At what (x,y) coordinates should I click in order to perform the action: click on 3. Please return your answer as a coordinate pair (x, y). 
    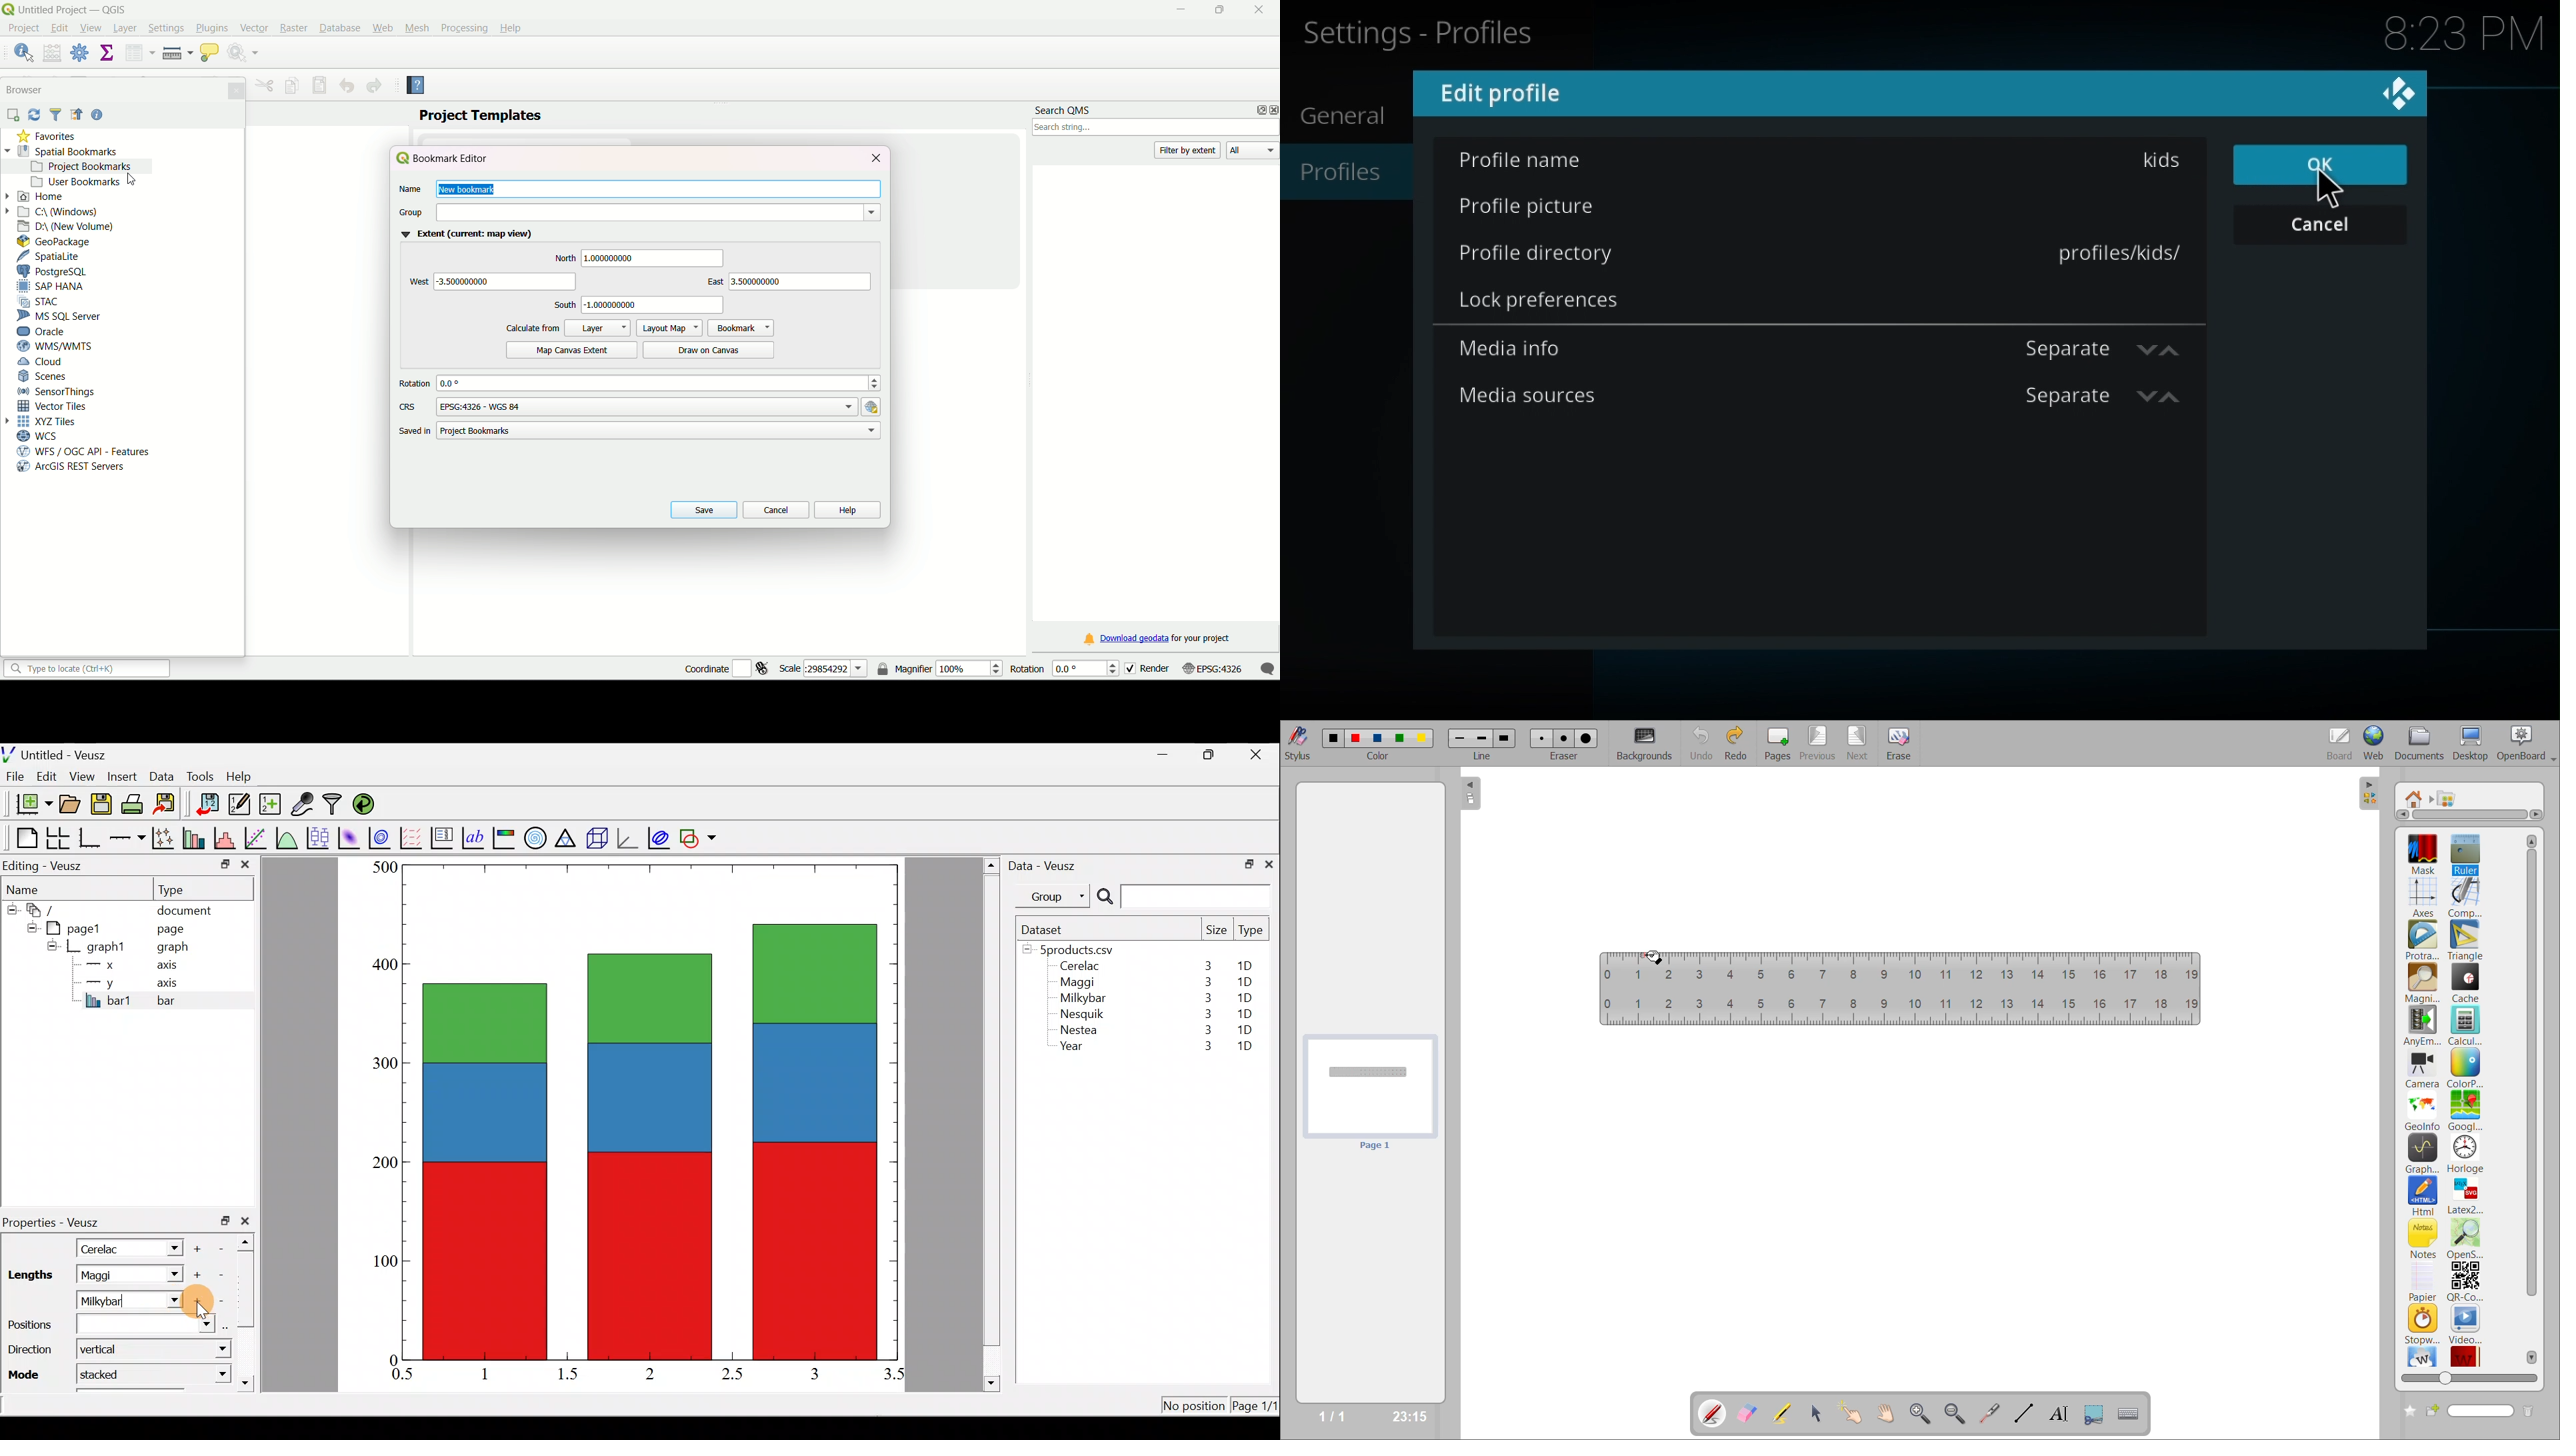
    Looking at the image, I should click on (1207, 965).